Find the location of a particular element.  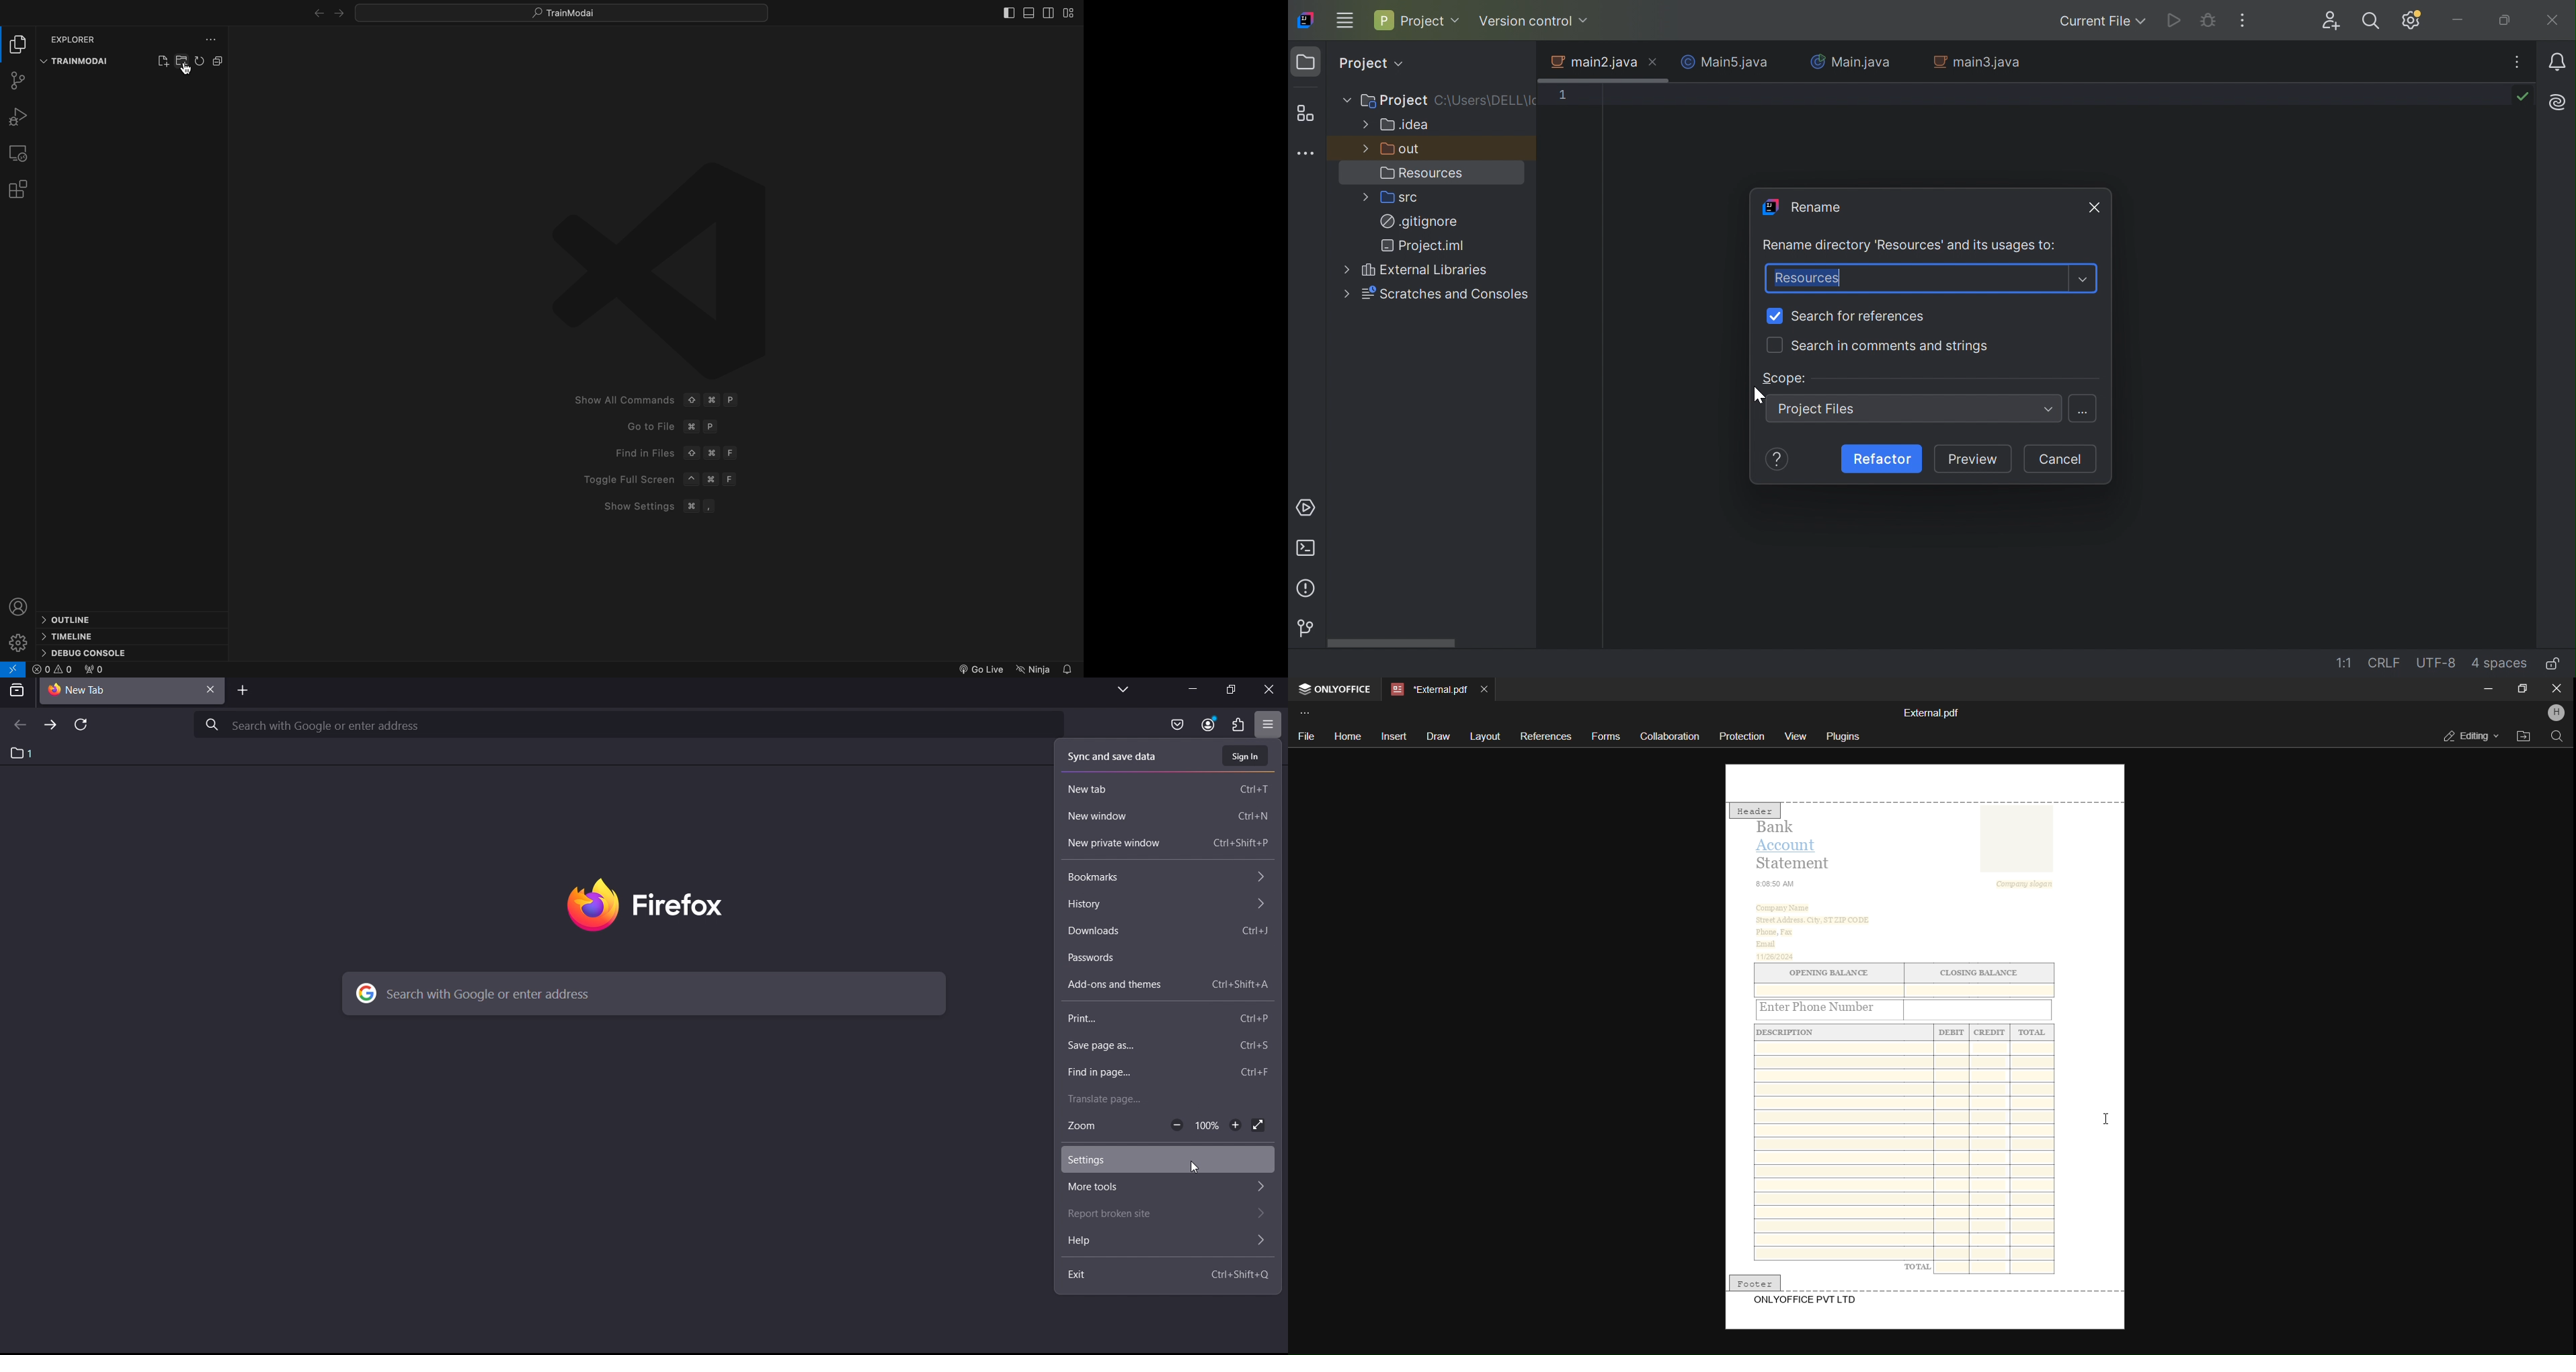

exit is located at coordinates (1169, 1274).